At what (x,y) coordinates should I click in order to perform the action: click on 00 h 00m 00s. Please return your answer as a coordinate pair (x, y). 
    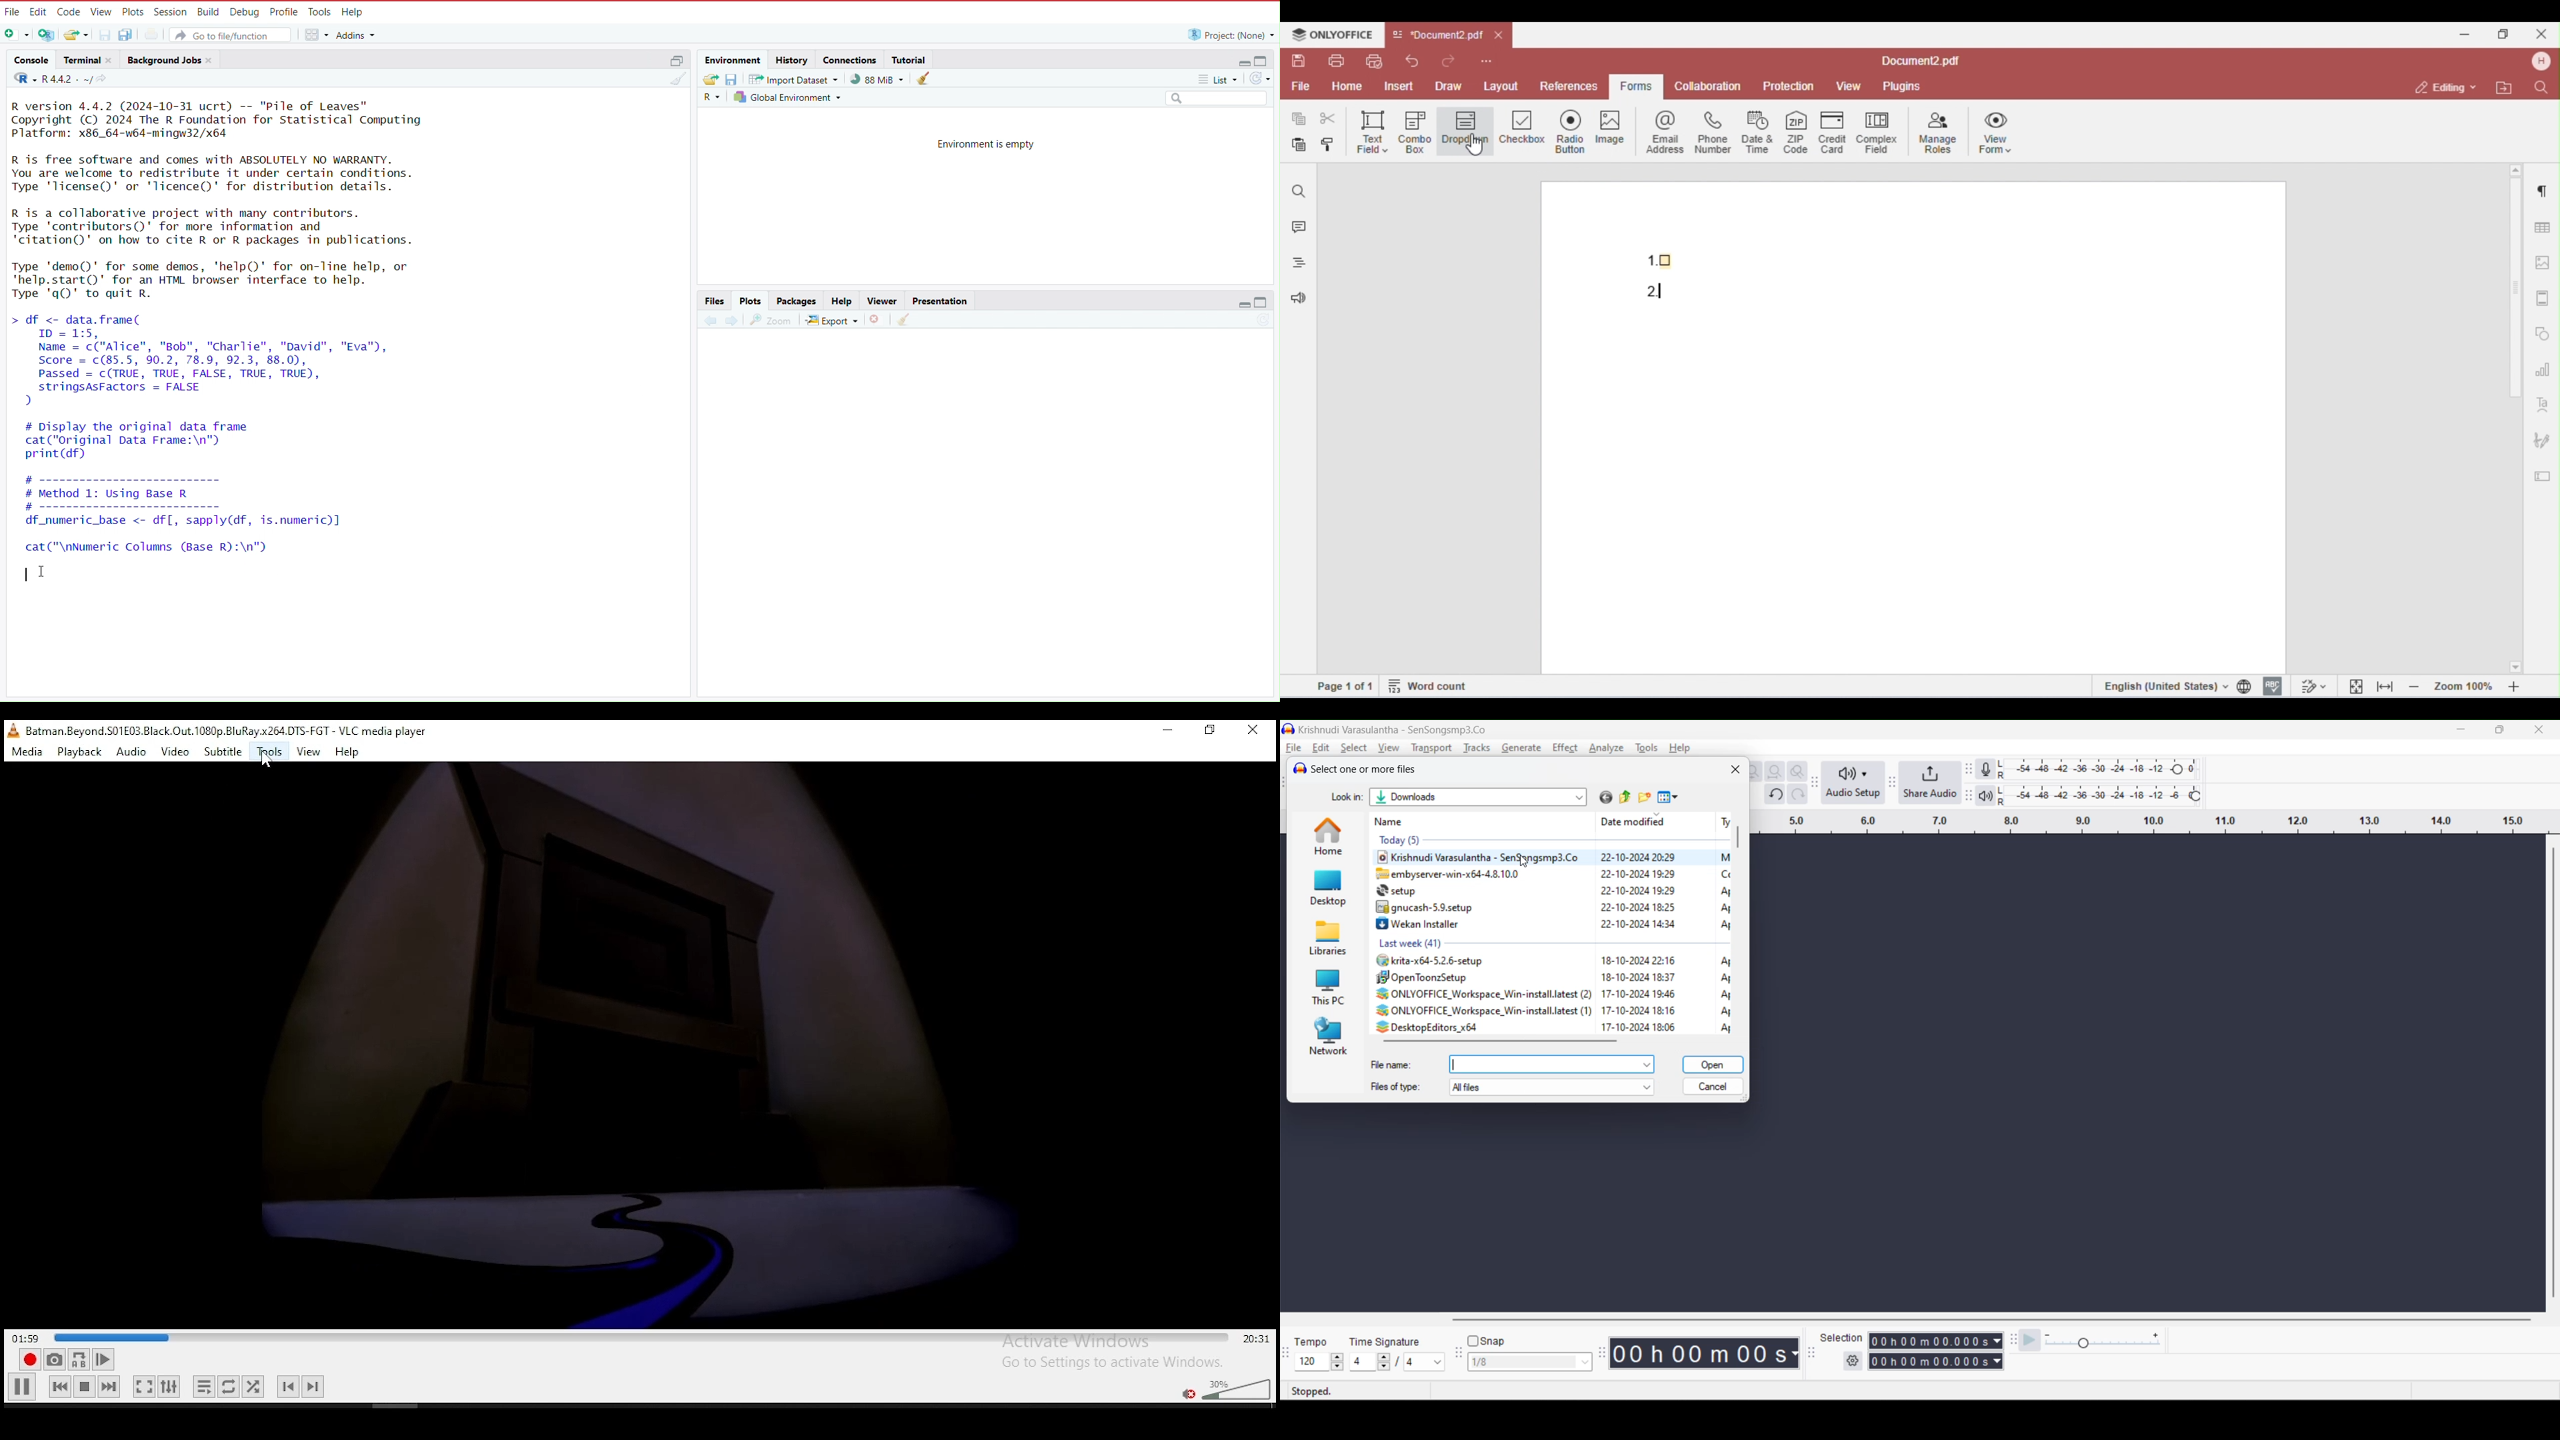
    Looking at the image, I should click on (1707, 1354).